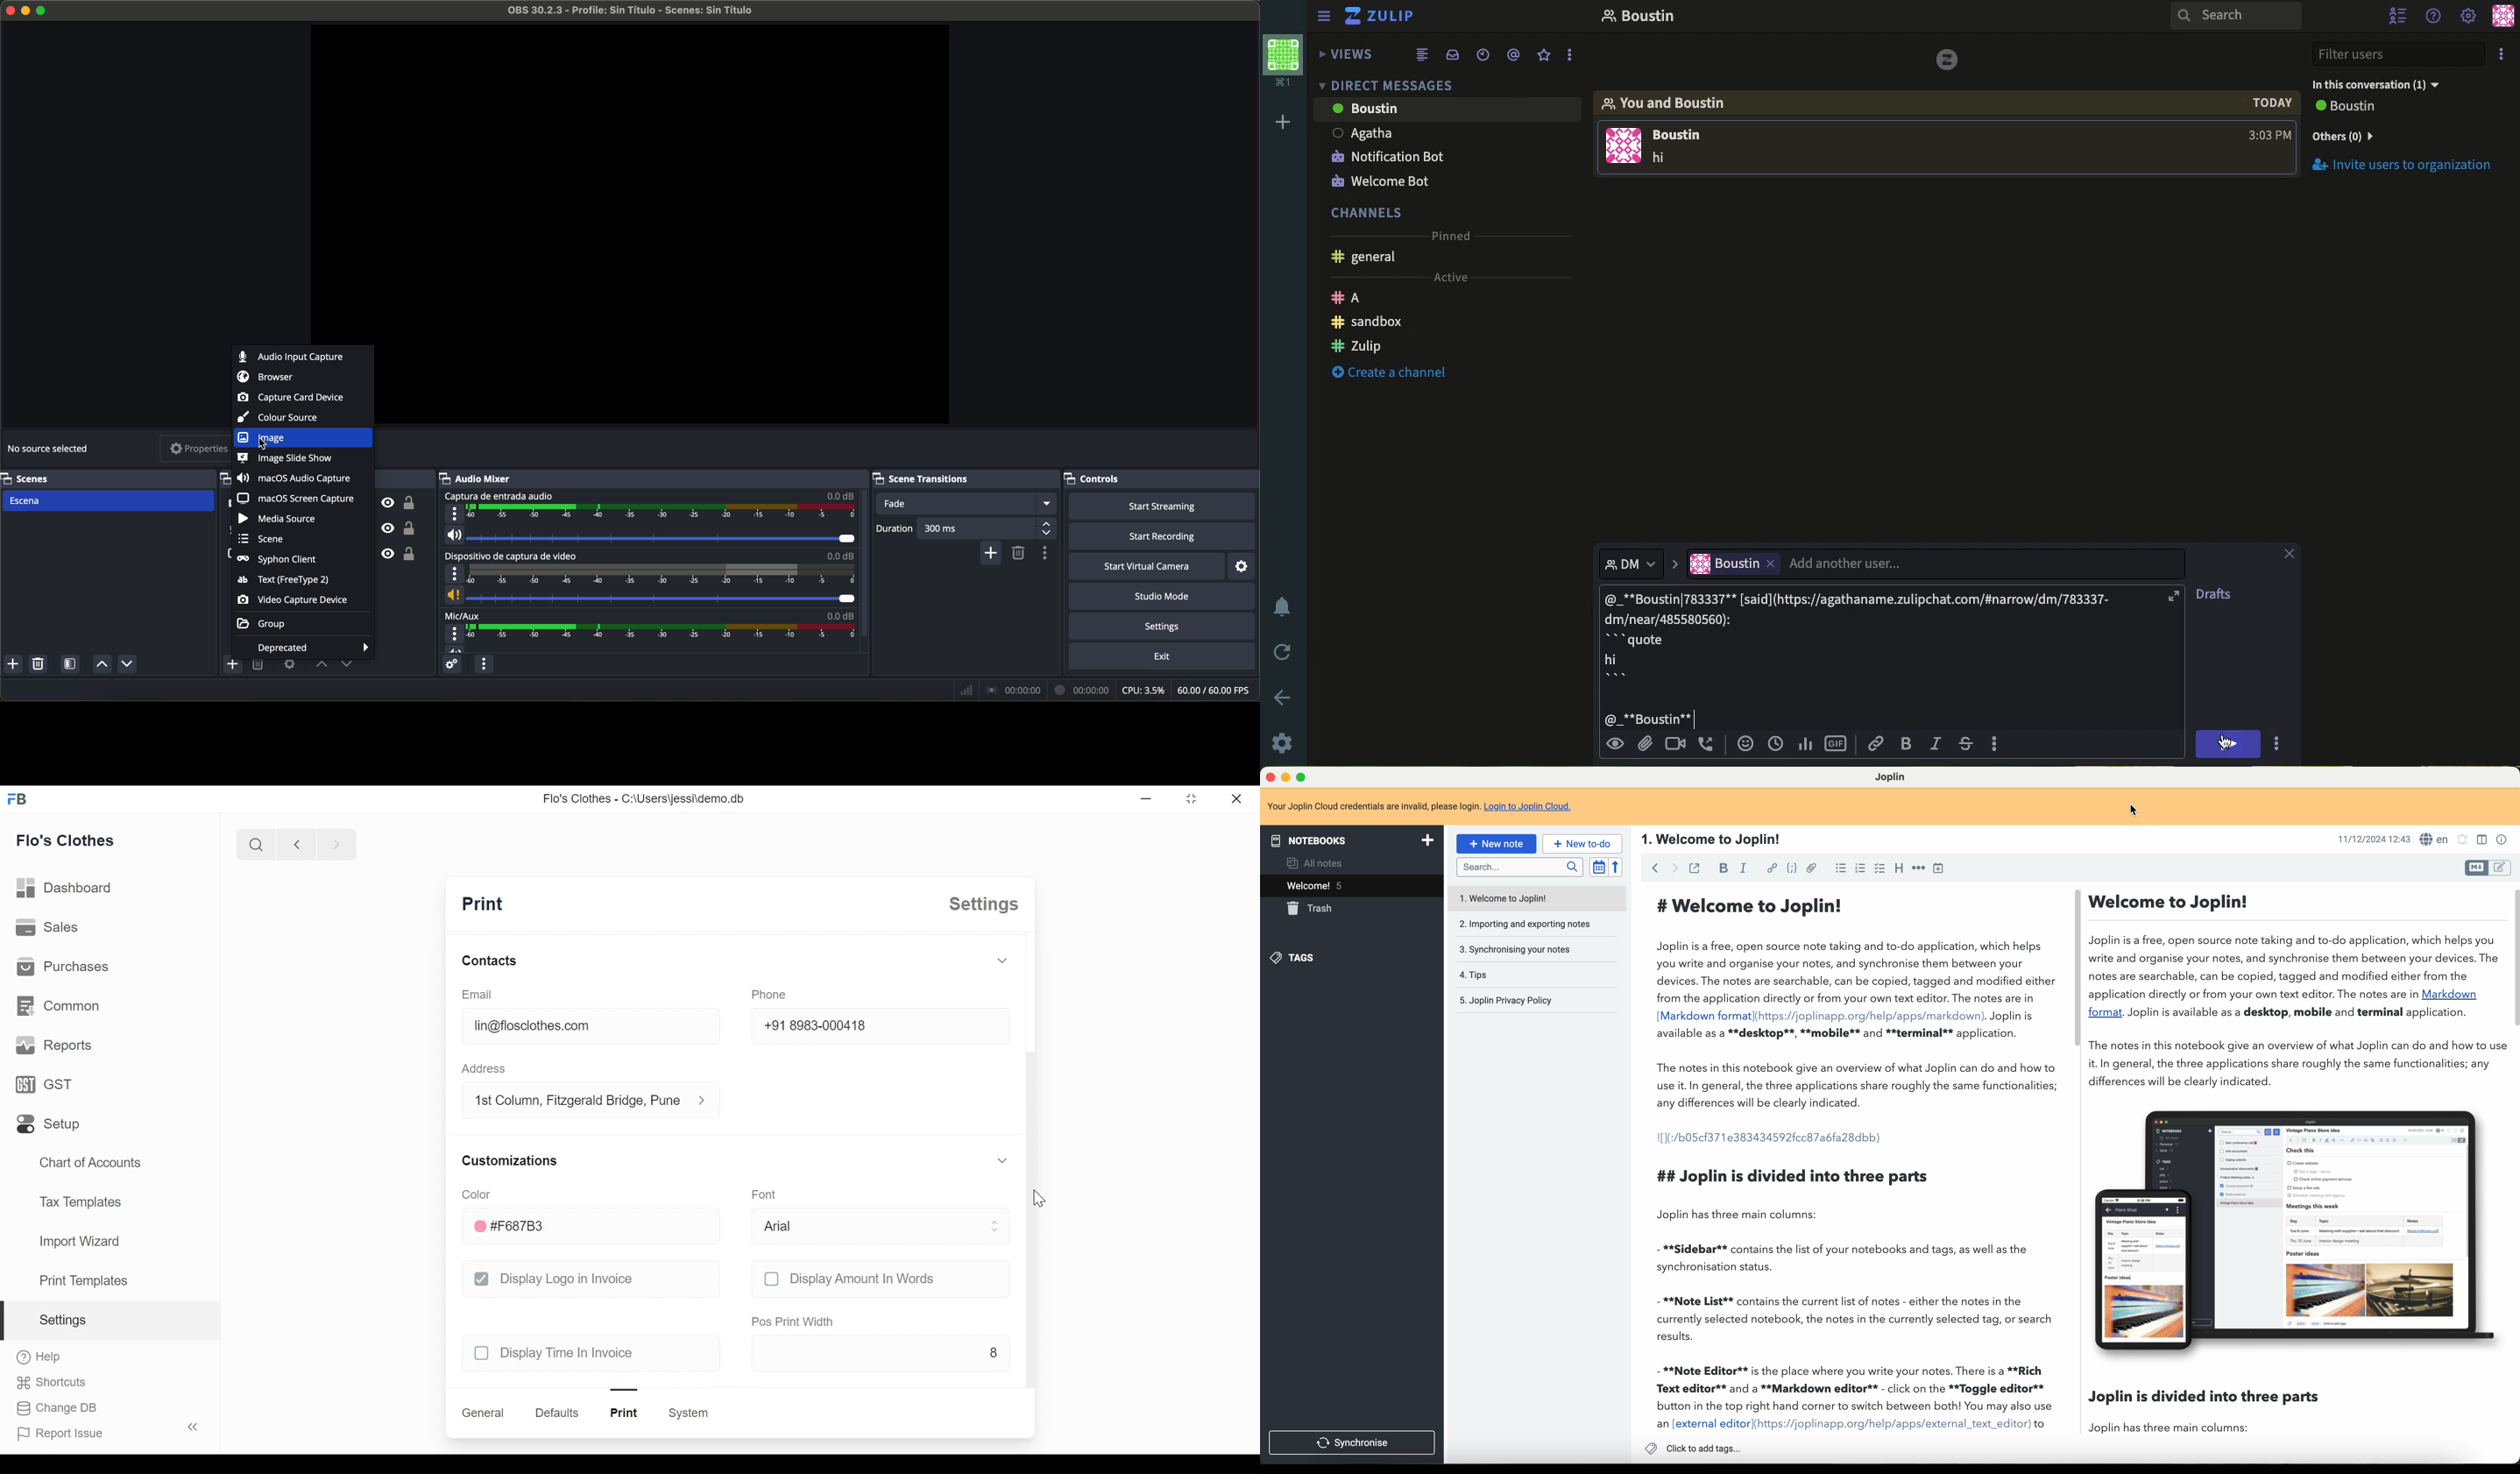 The width and height of the screenshot is (2520, 1484). What do you see at coordinates (2504, 868) in the screenshot?
I see `toggle editors` at bounding box center [2504, 868].